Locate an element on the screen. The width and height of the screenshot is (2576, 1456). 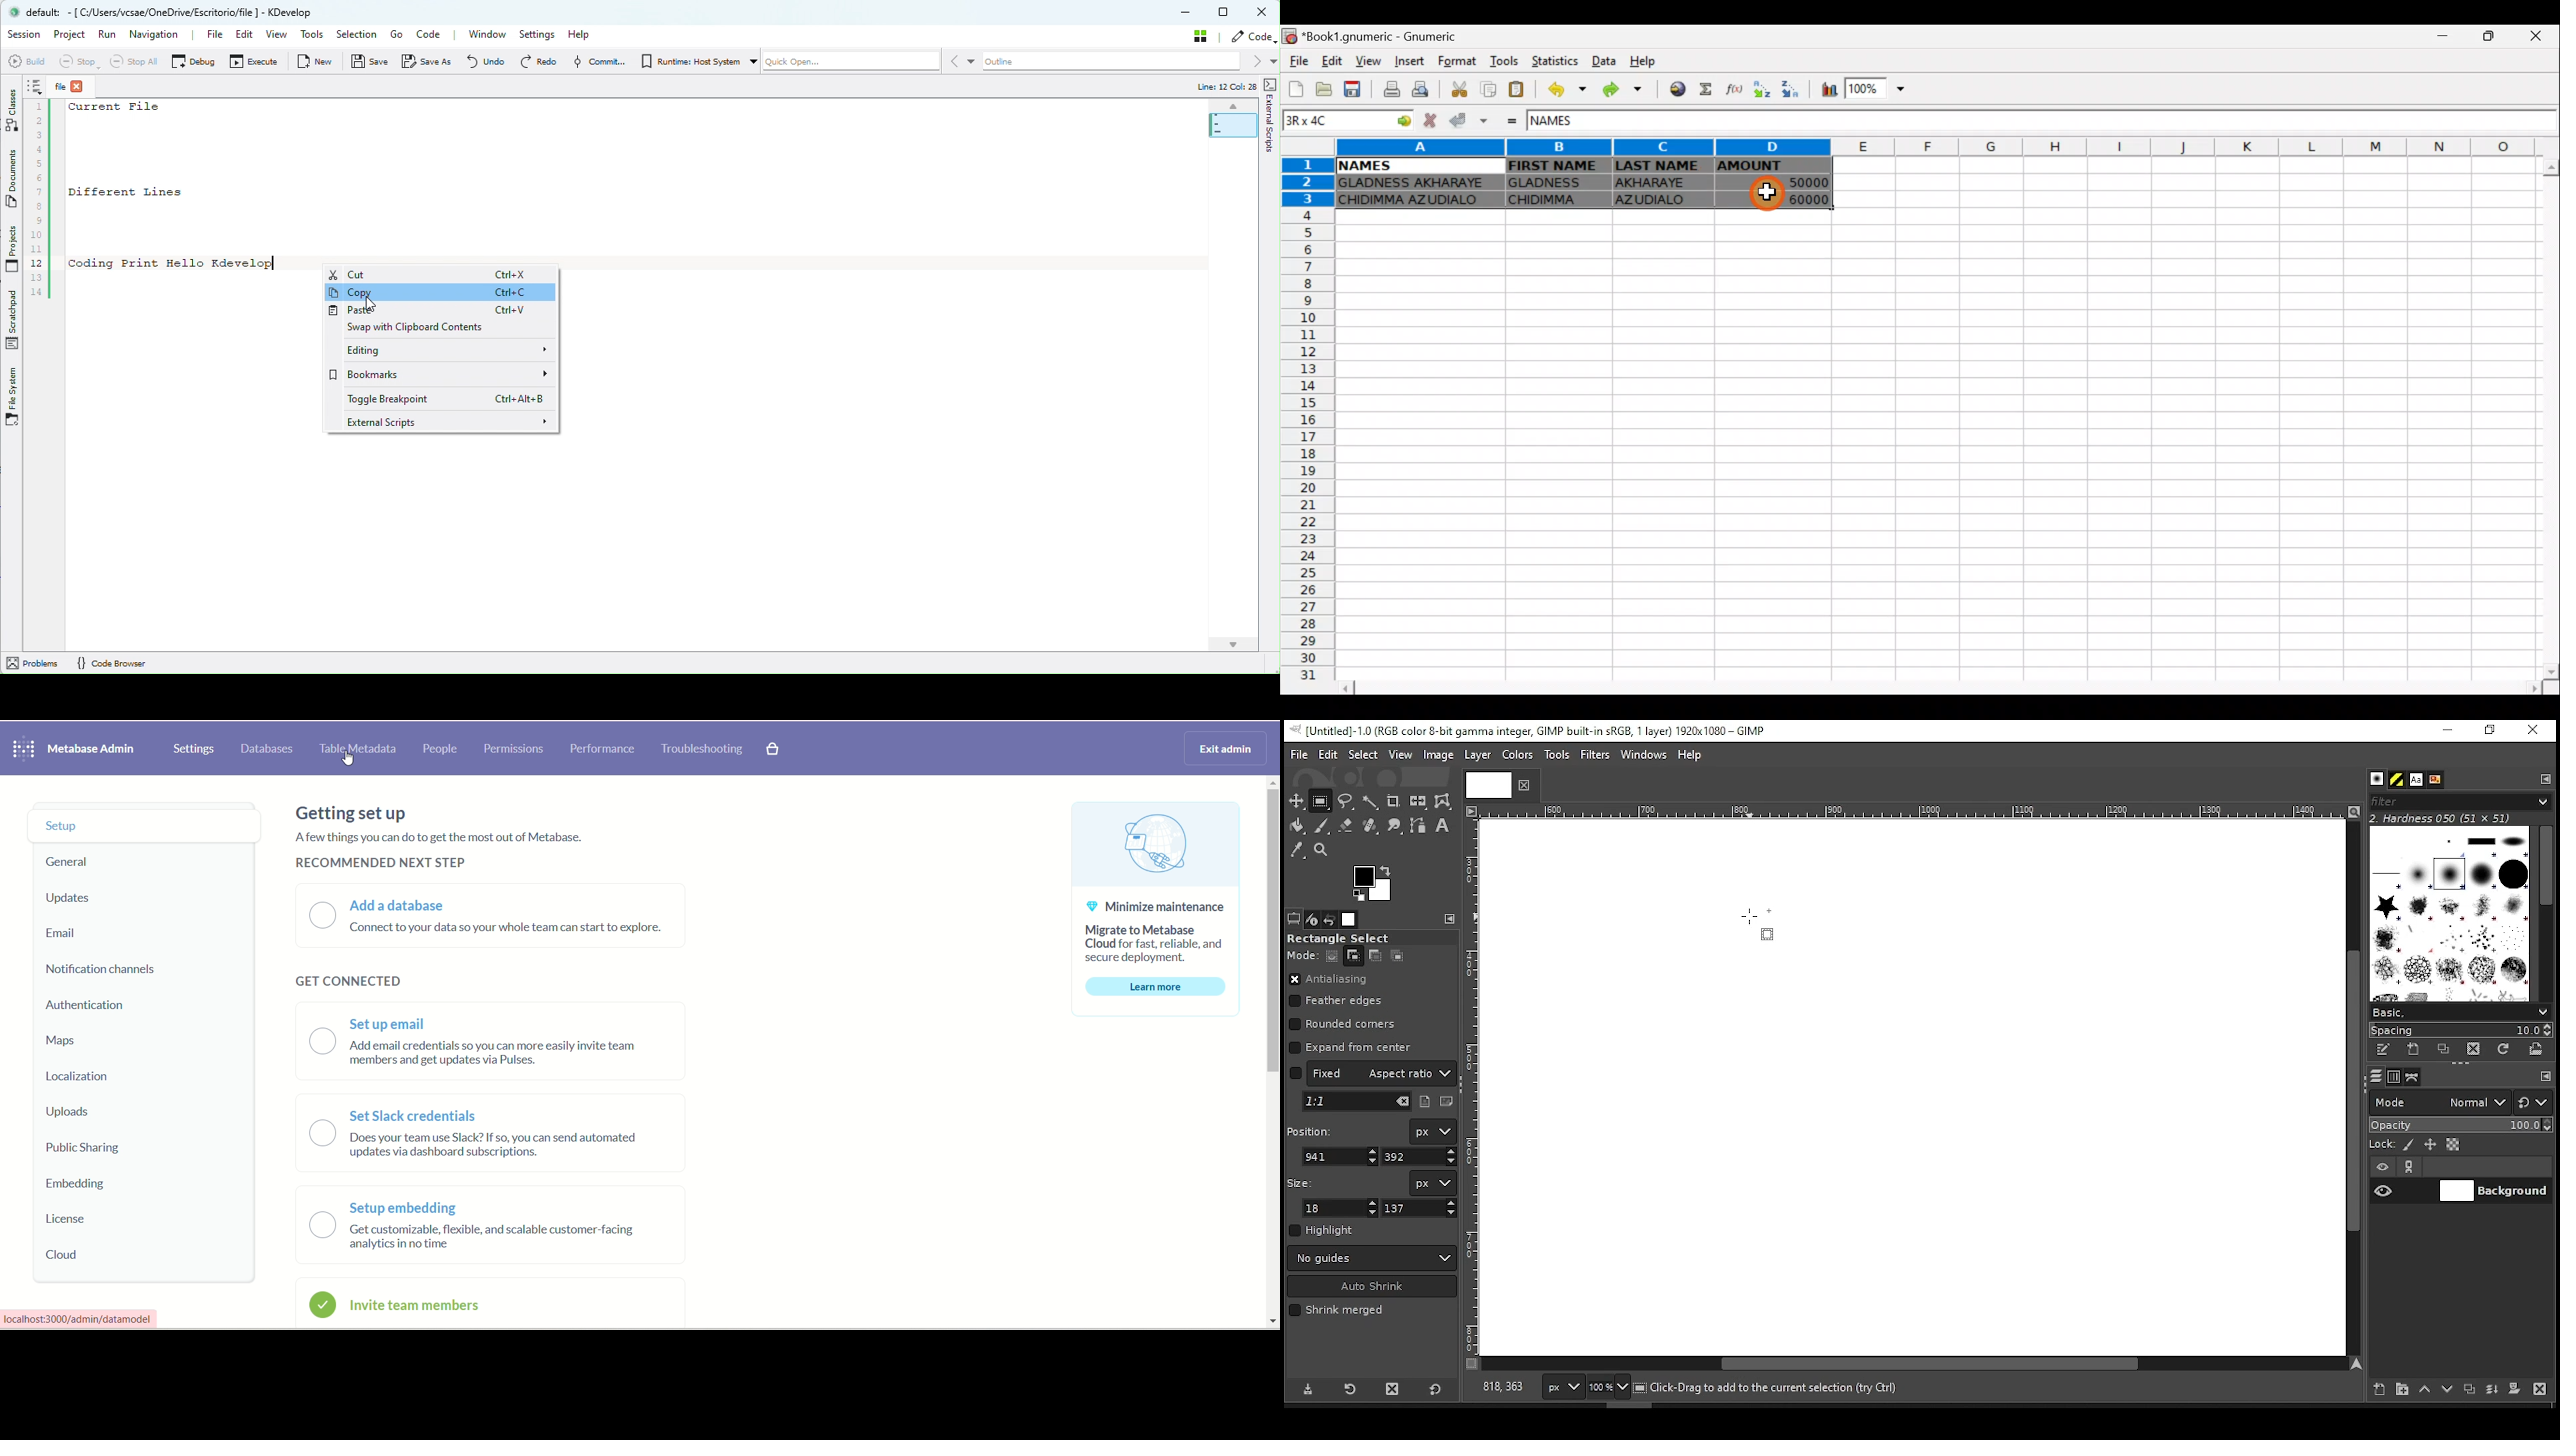
CHIDIMMA is located at coordinates (1555, 199).